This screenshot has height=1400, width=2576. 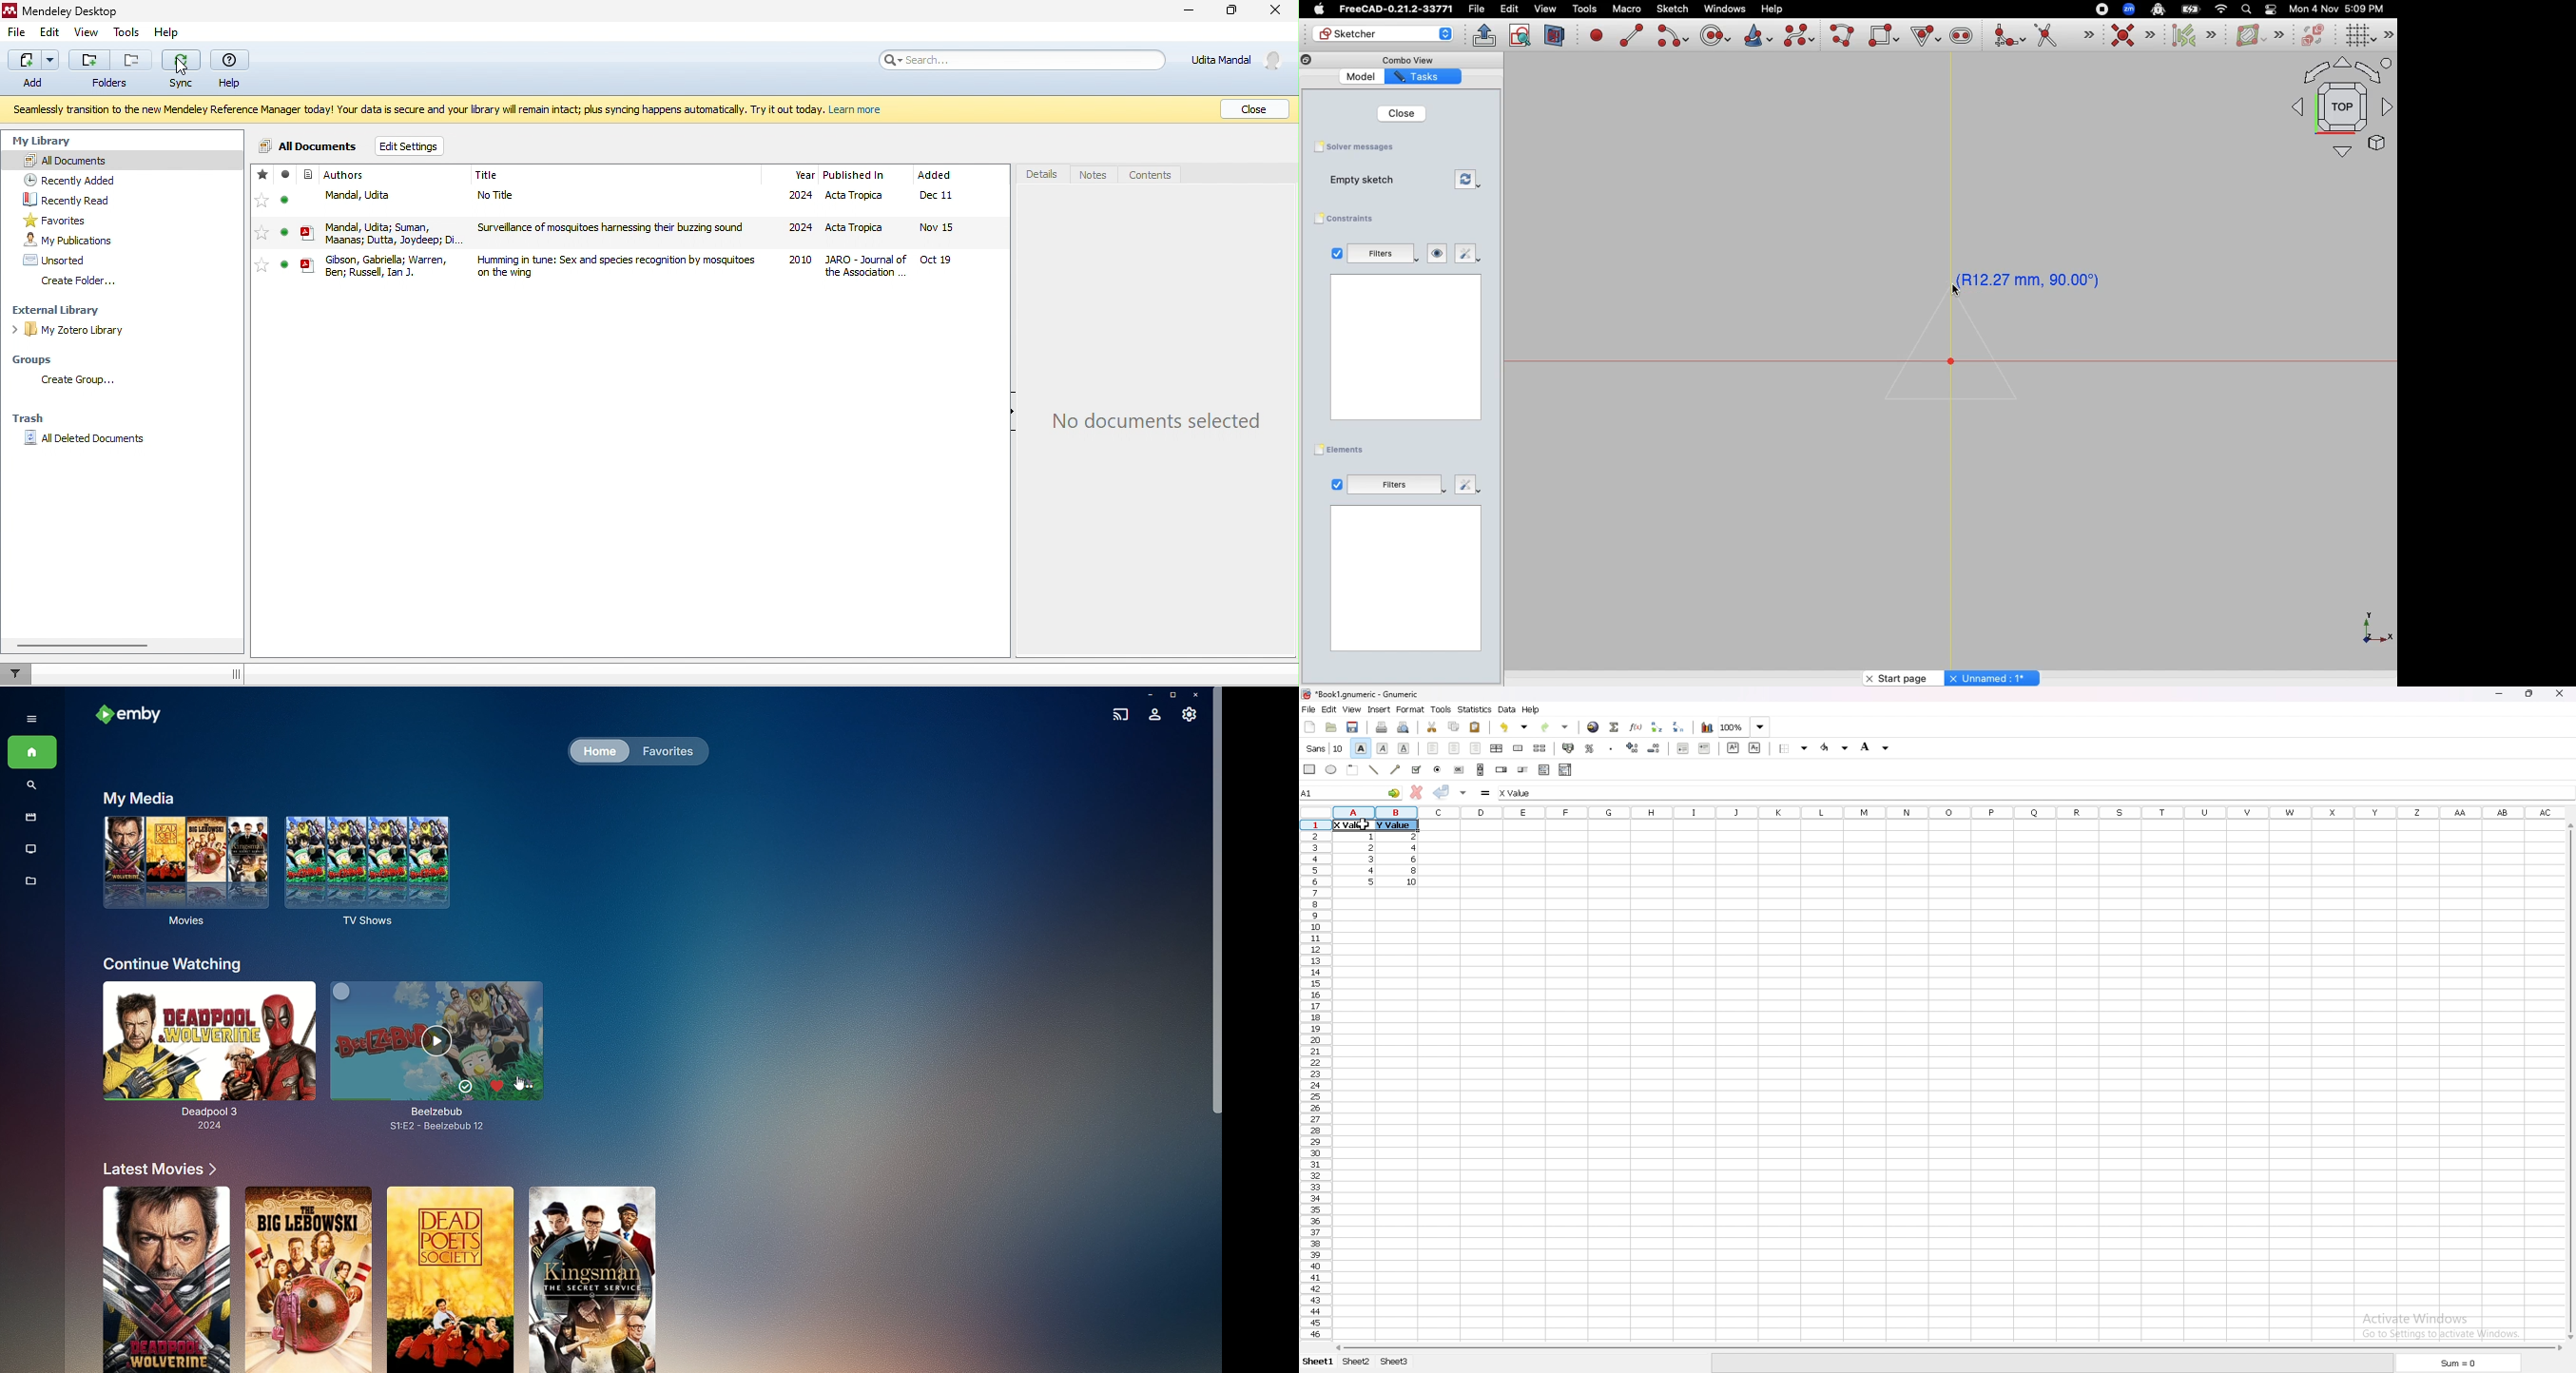 I want to click on notes, so click(x=1094, y=173).